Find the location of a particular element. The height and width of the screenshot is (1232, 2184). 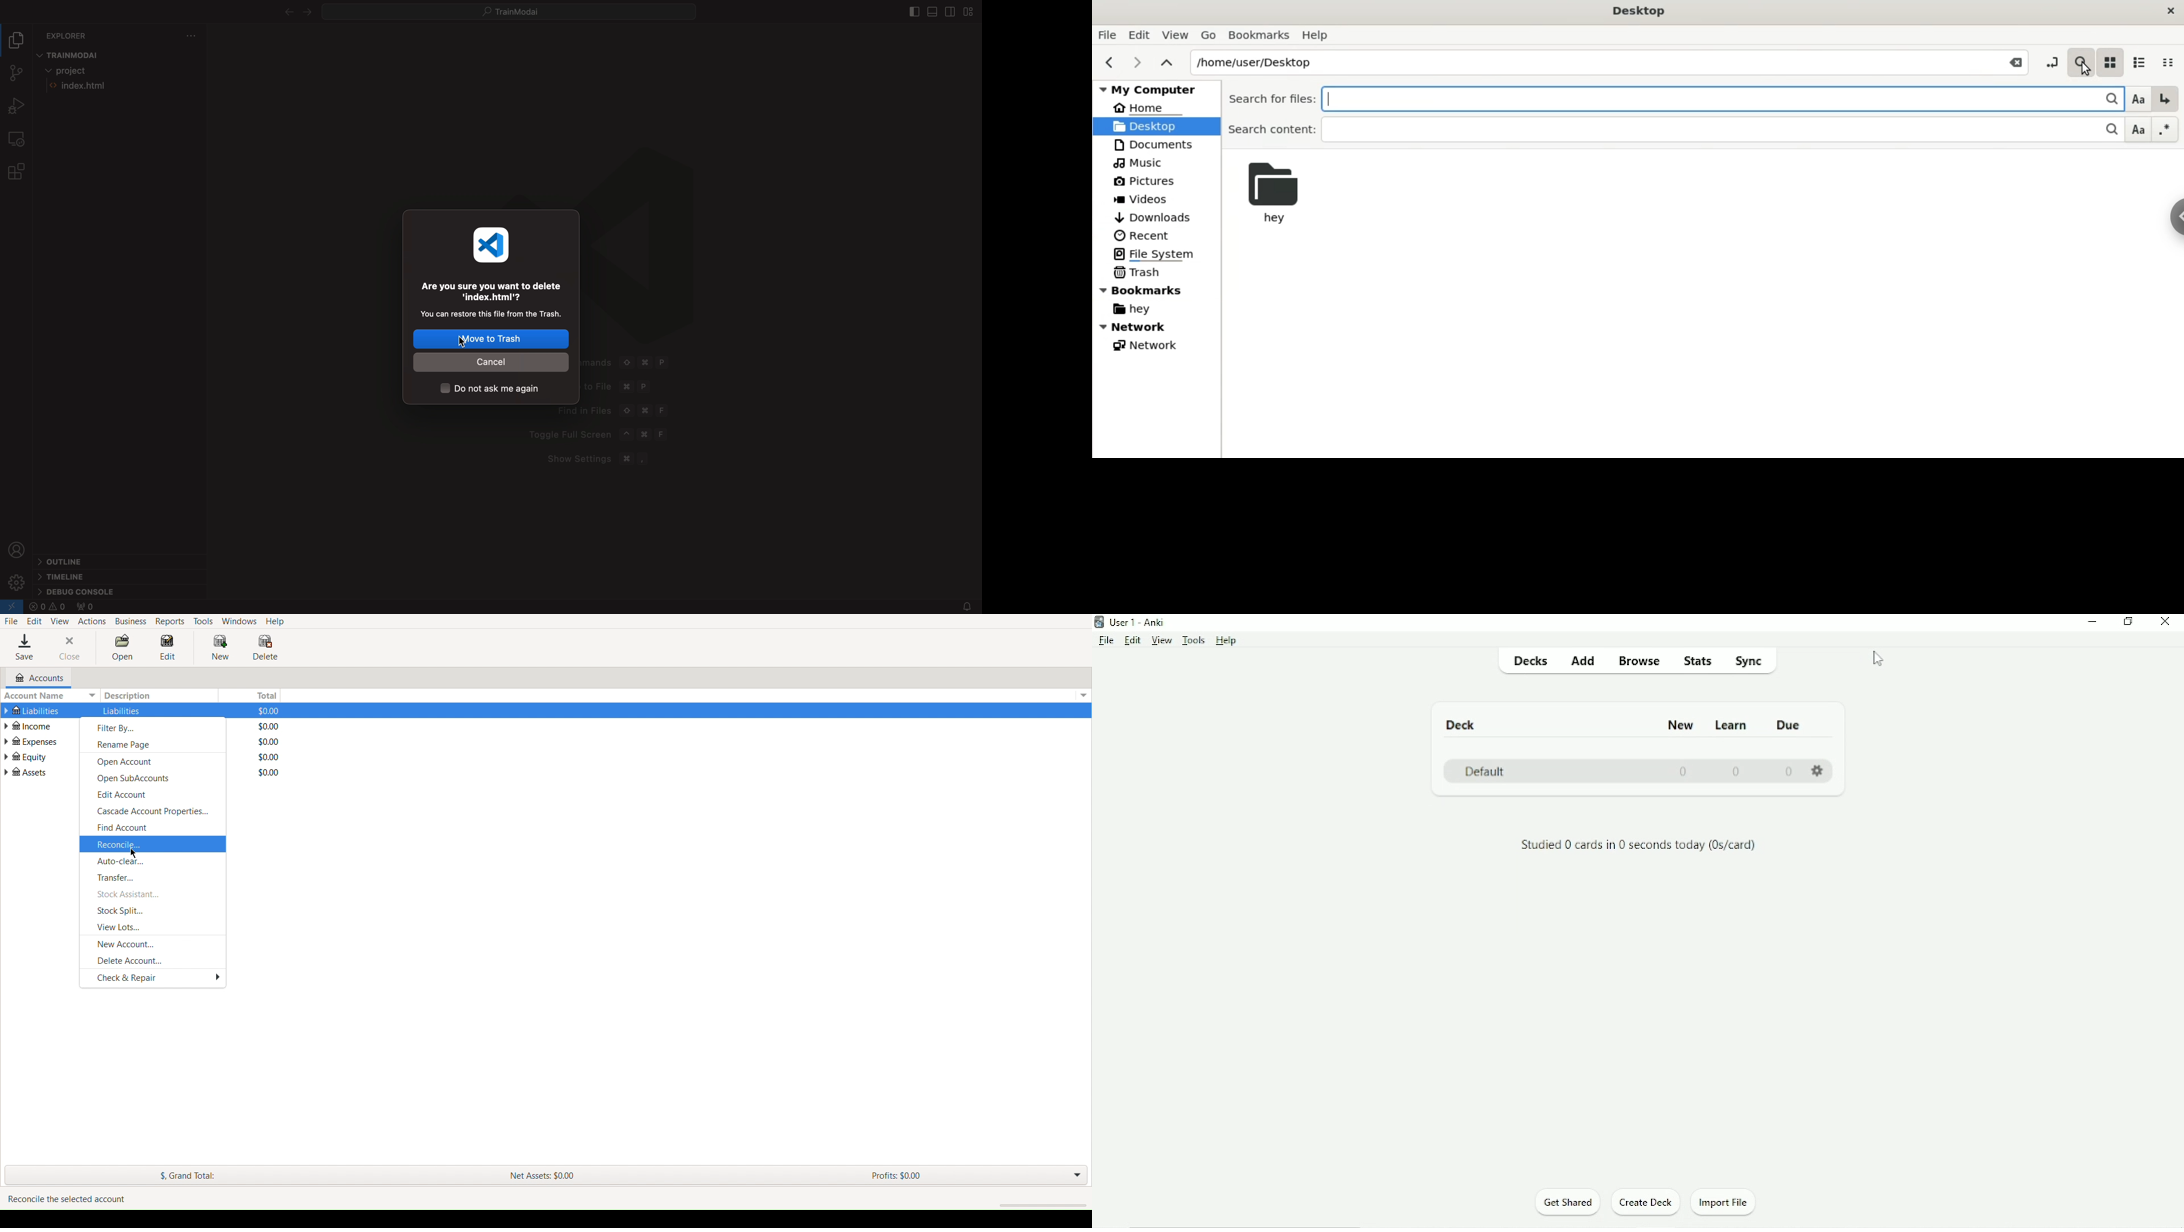

quick toolbar is located at coordinates (518, 11).